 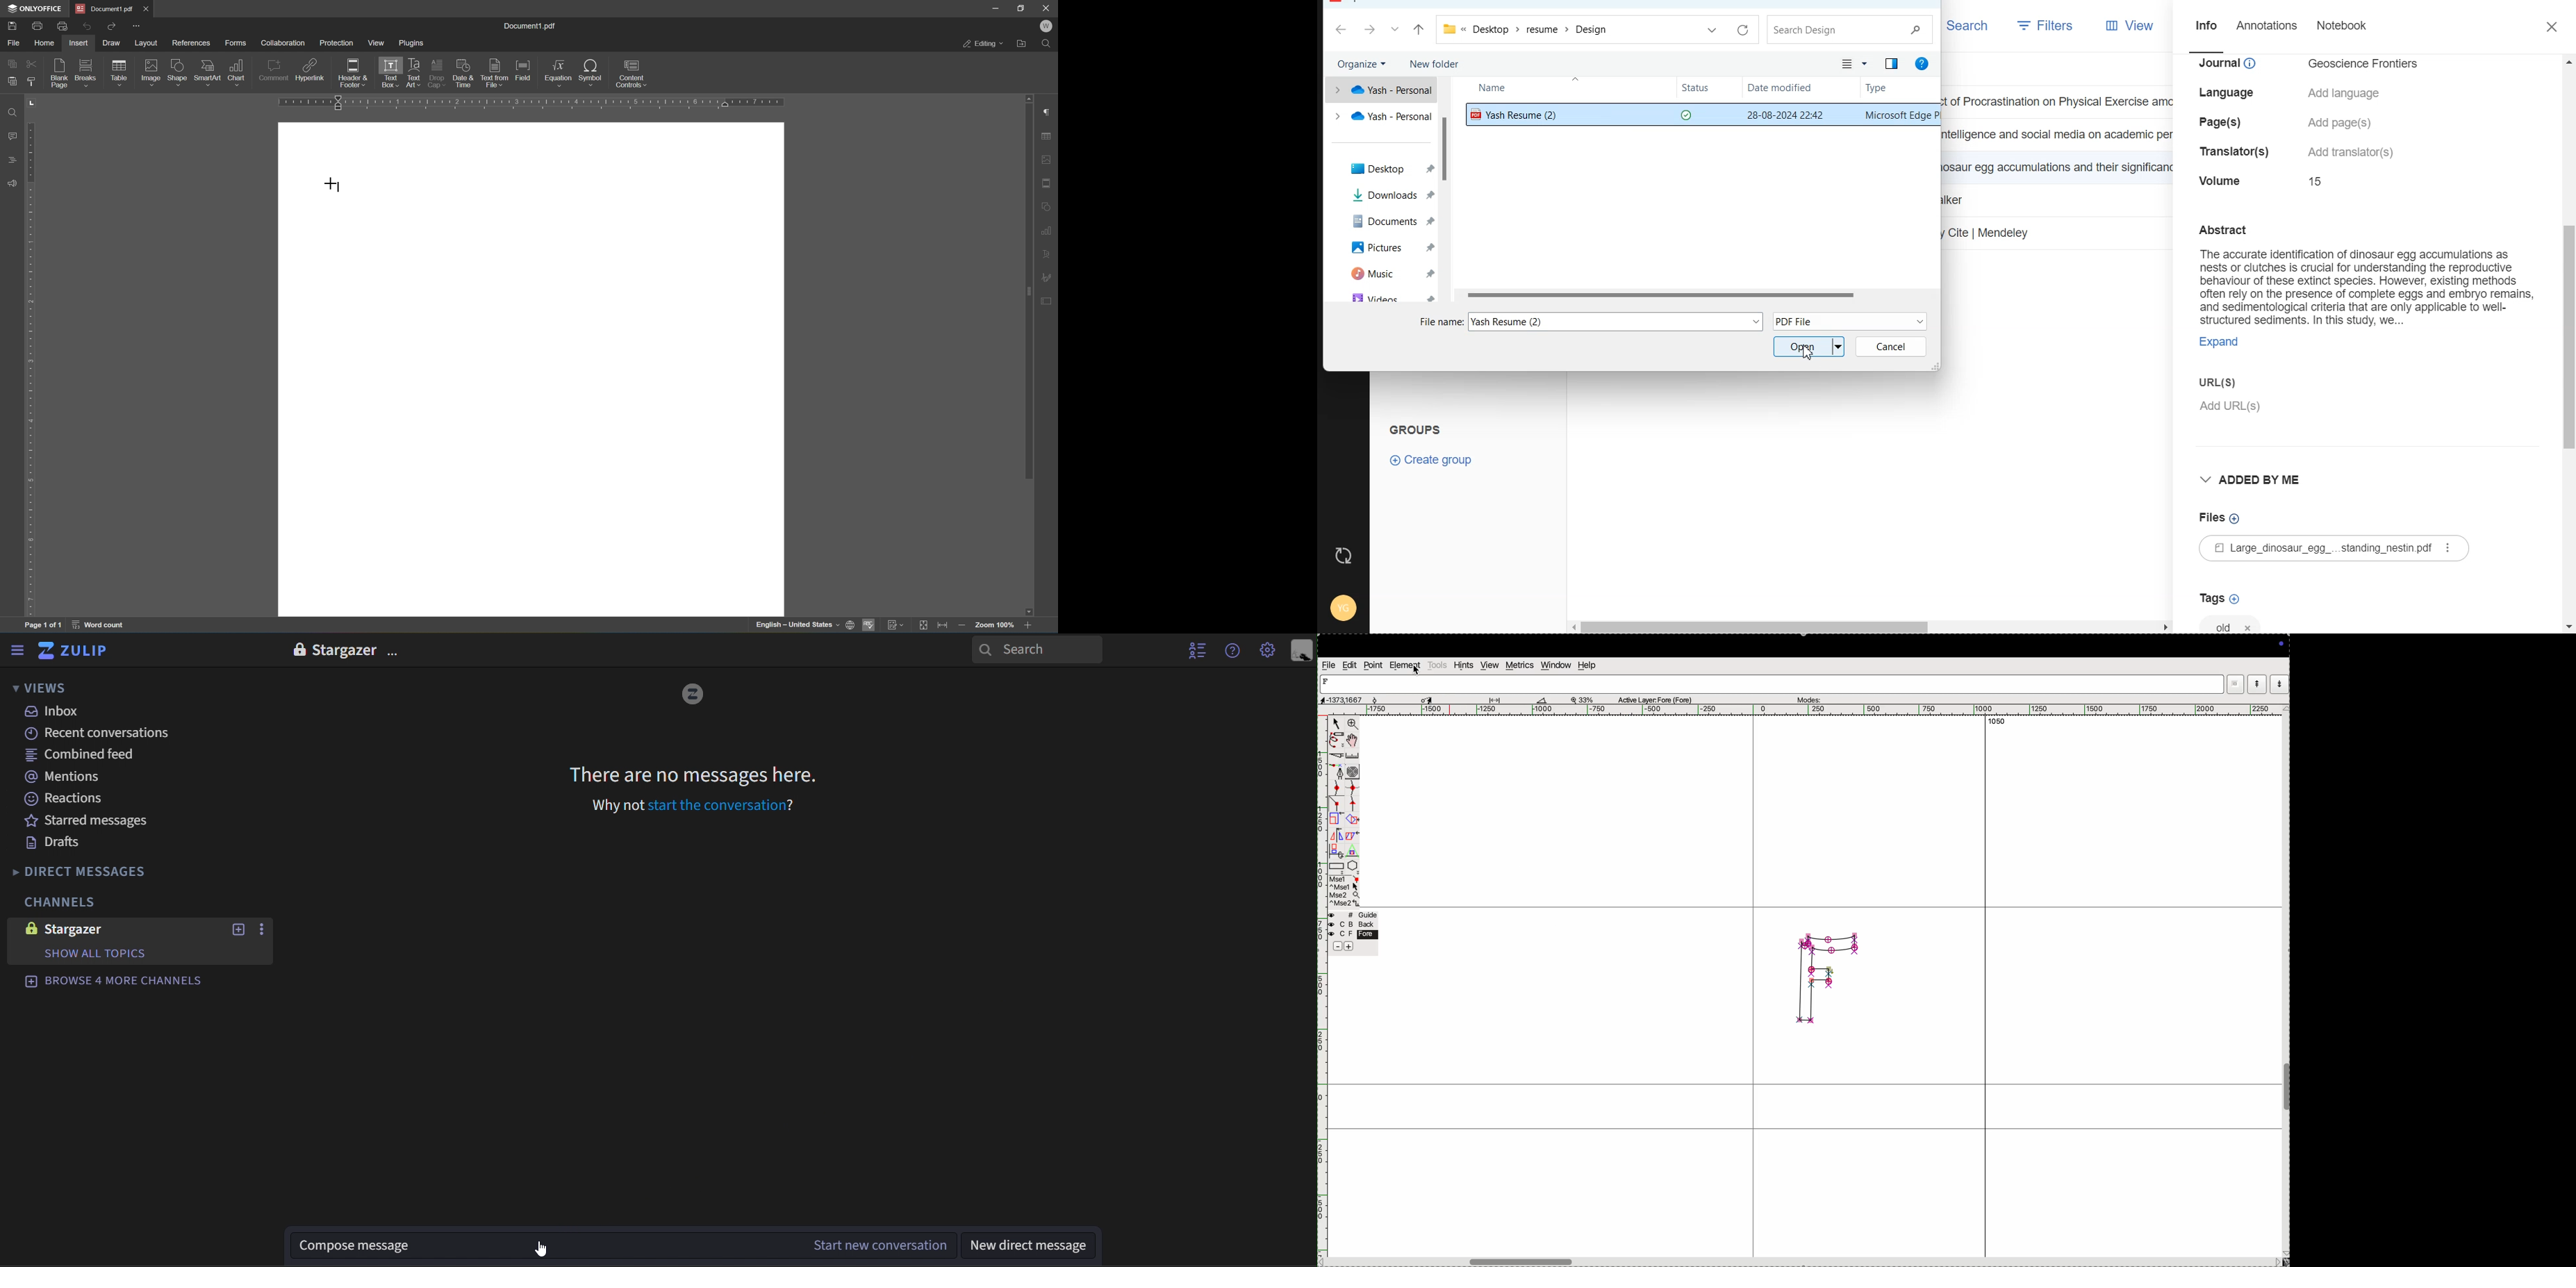 What do you see at coordinates (14, 44) in the screenshot?
I see `File` at bounding box center [14, 44].